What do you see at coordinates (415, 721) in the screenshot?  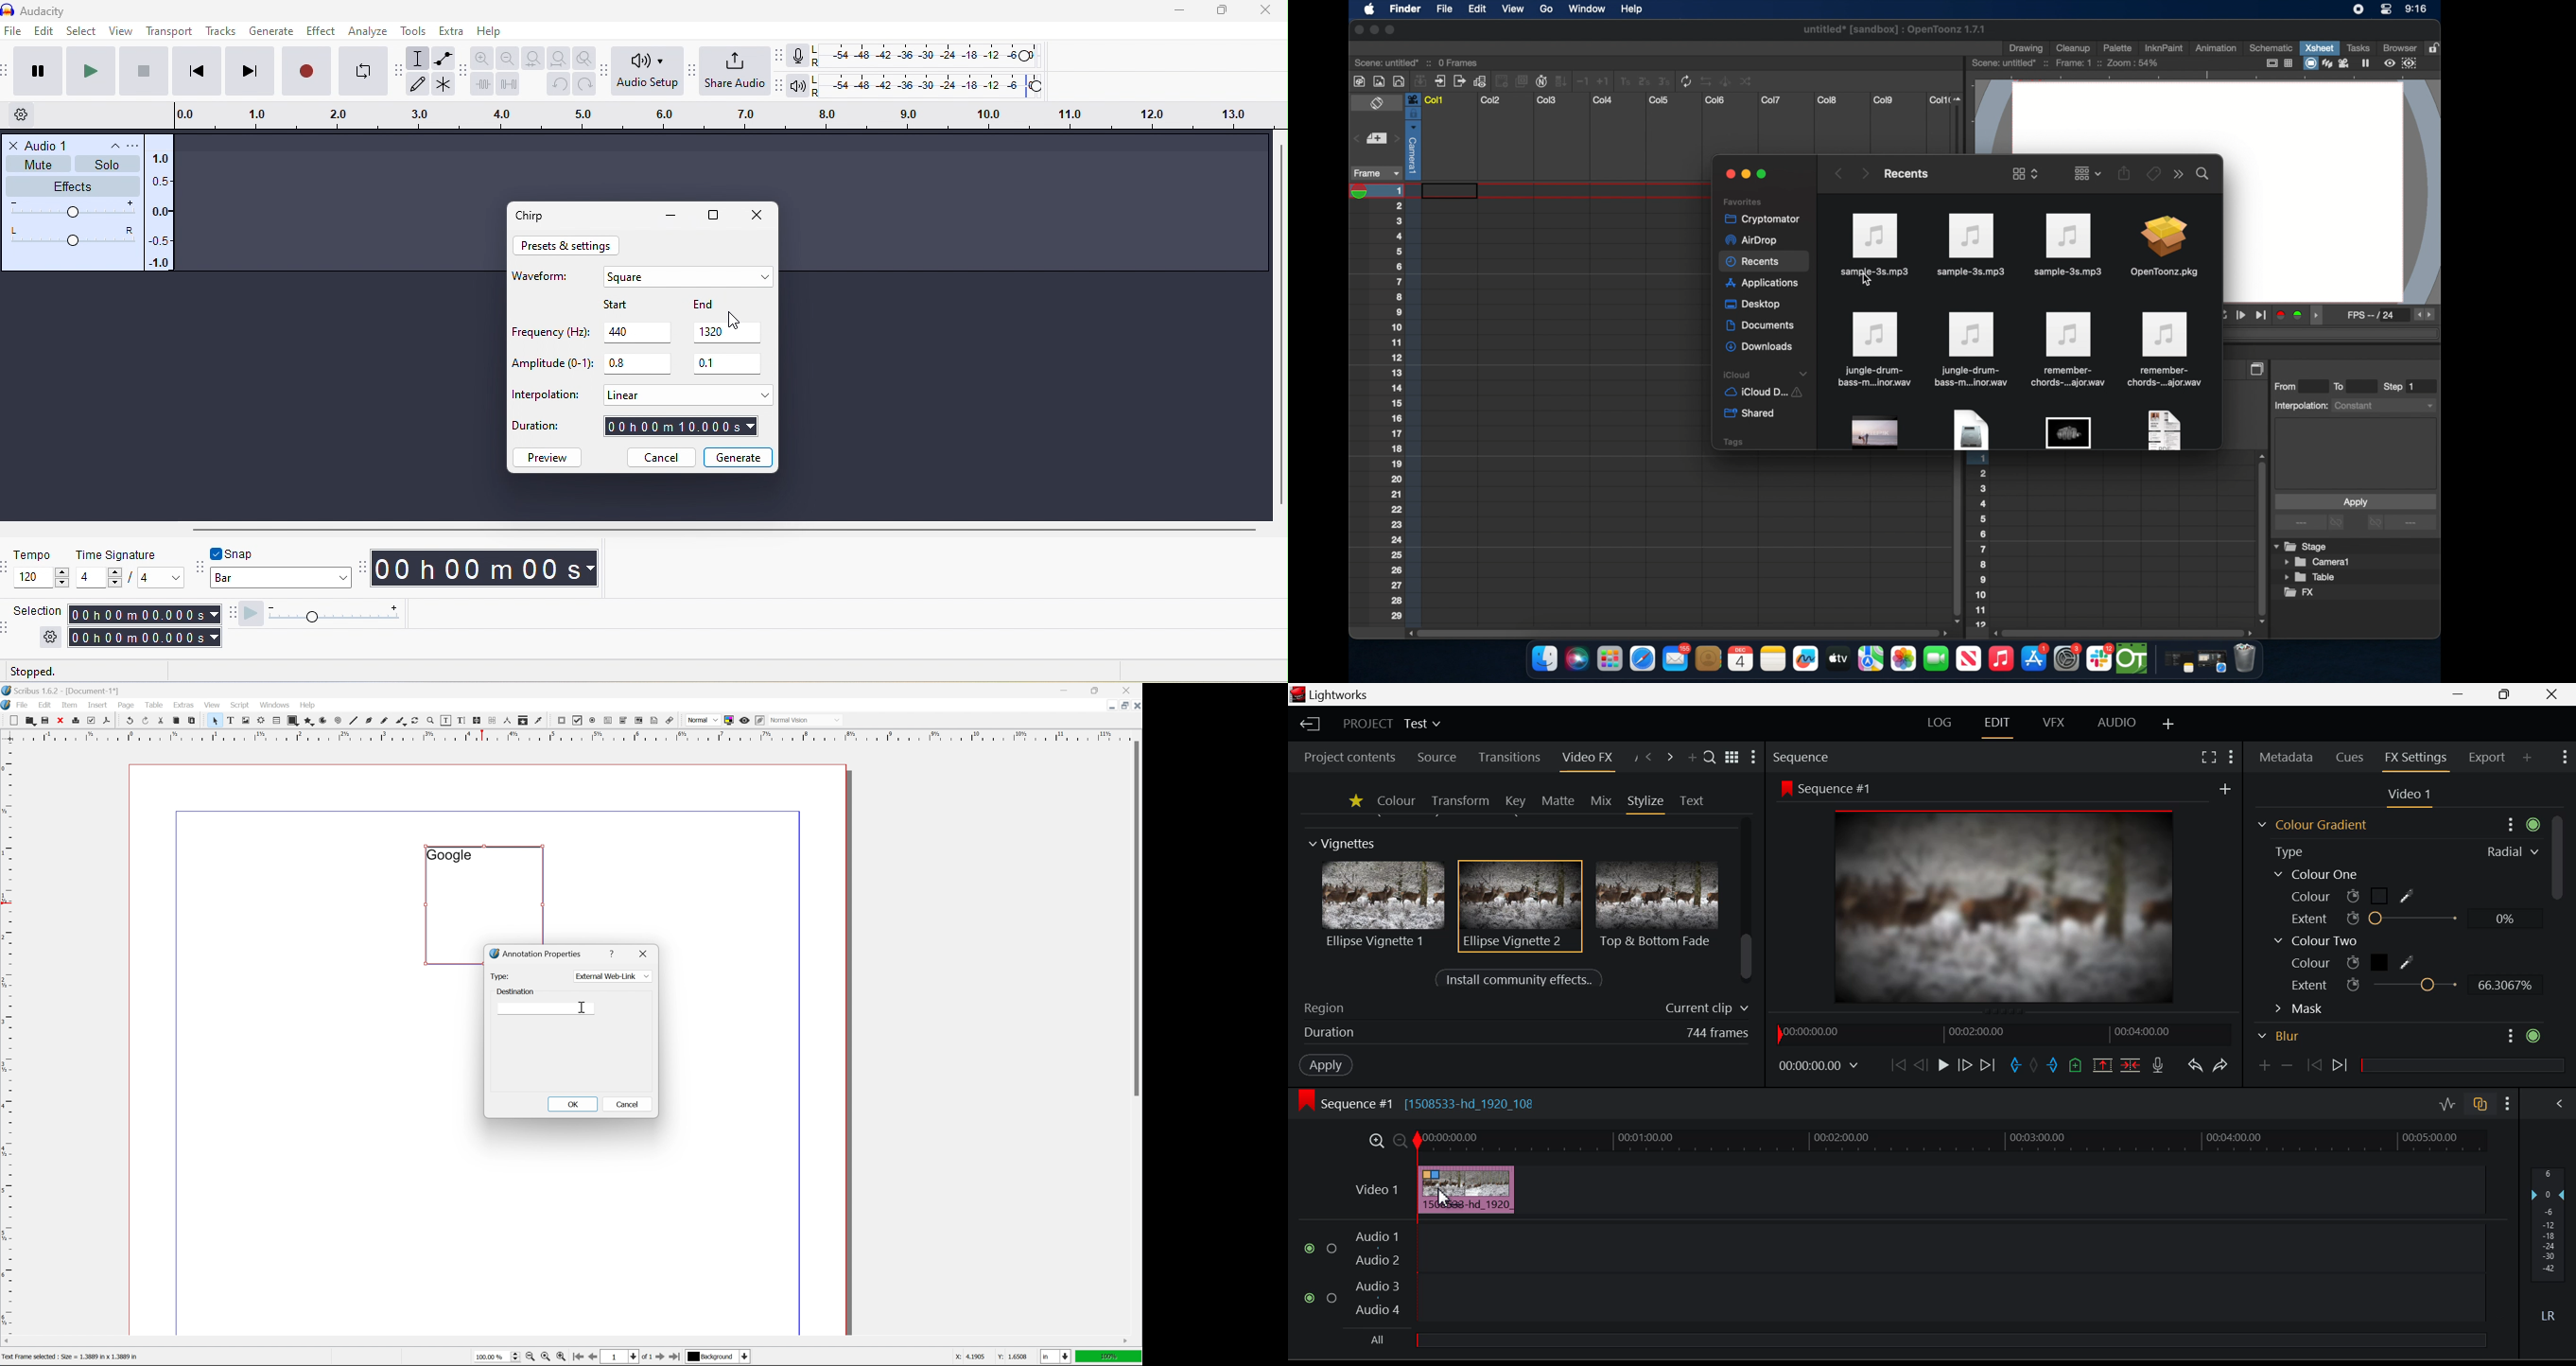 I see `rotate item` at bounding box center [415, 721].